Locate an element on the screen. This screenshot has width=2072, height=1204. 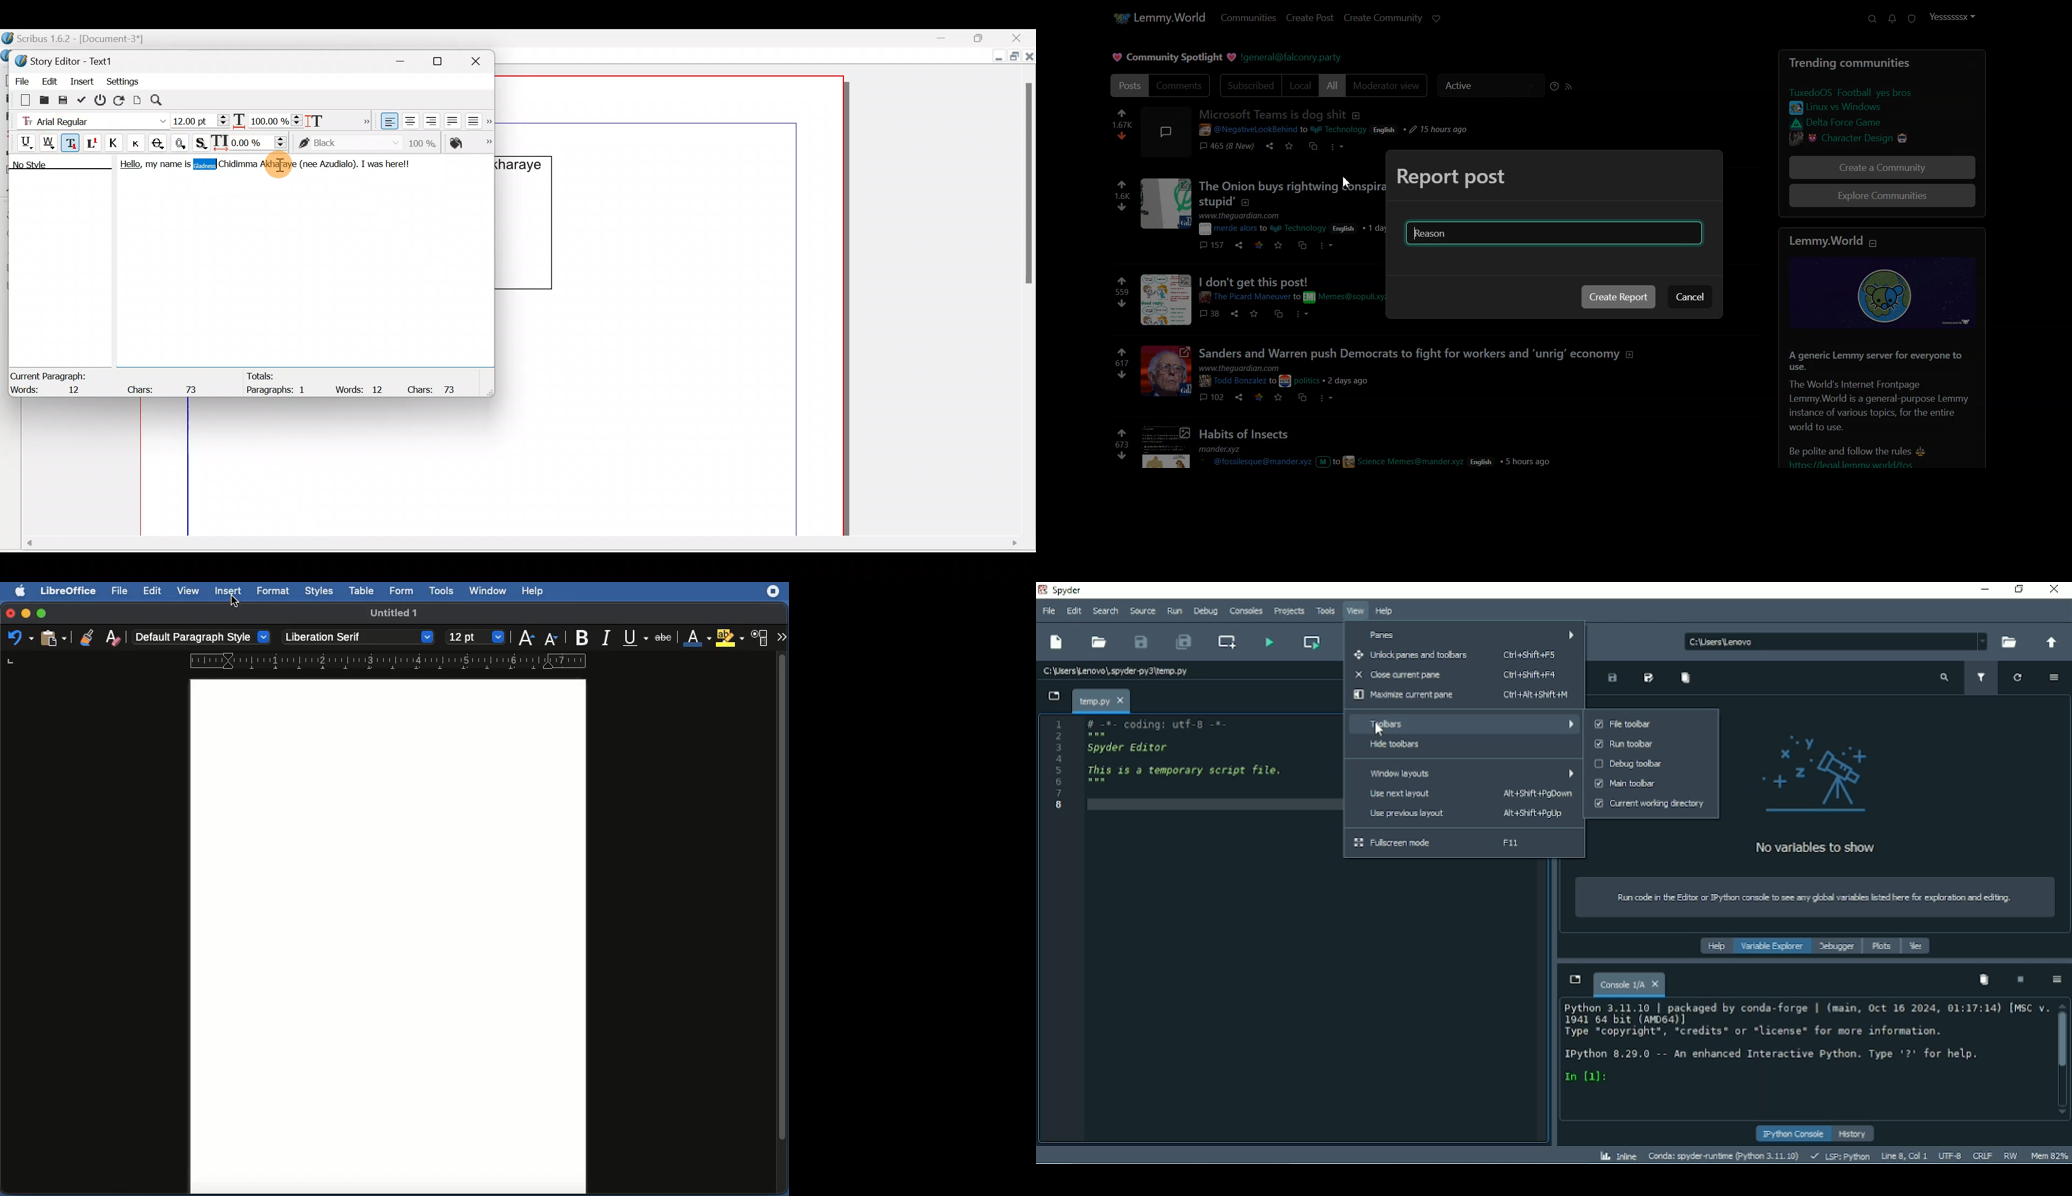
Mem is located at coordinates (2049, 1157).